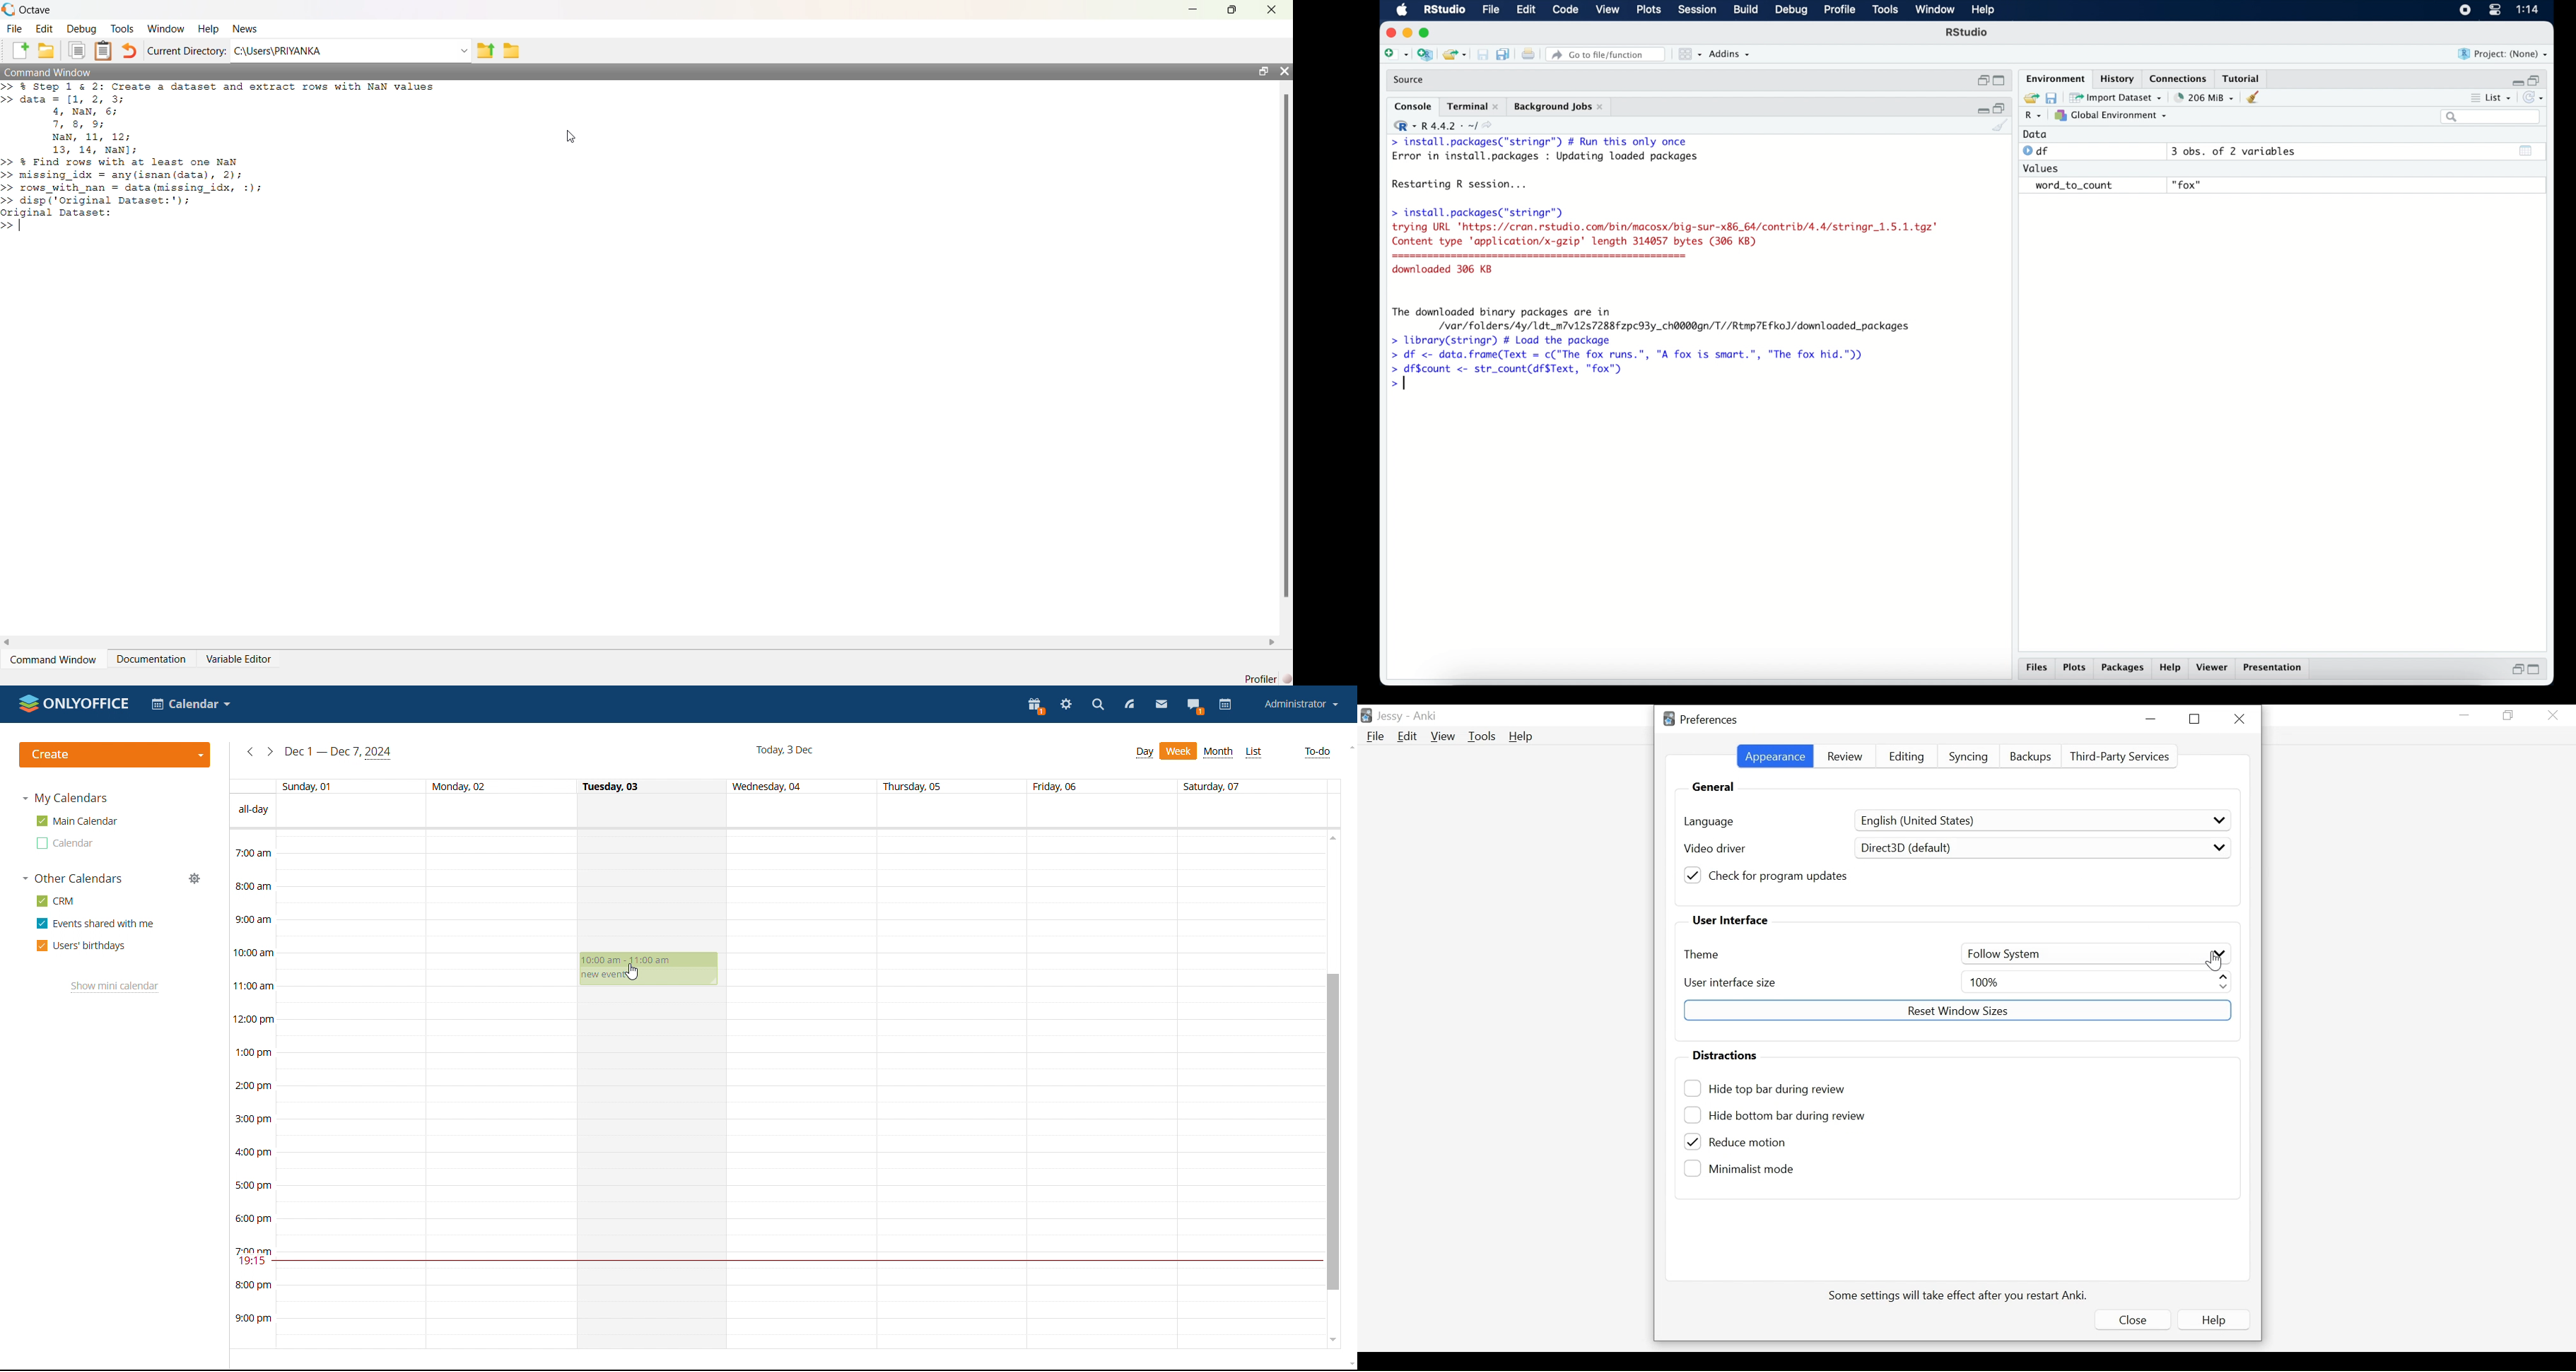 The image size is (2576, 1372). I want to click on (un)select Reduce motion, so click(1755, 1142).